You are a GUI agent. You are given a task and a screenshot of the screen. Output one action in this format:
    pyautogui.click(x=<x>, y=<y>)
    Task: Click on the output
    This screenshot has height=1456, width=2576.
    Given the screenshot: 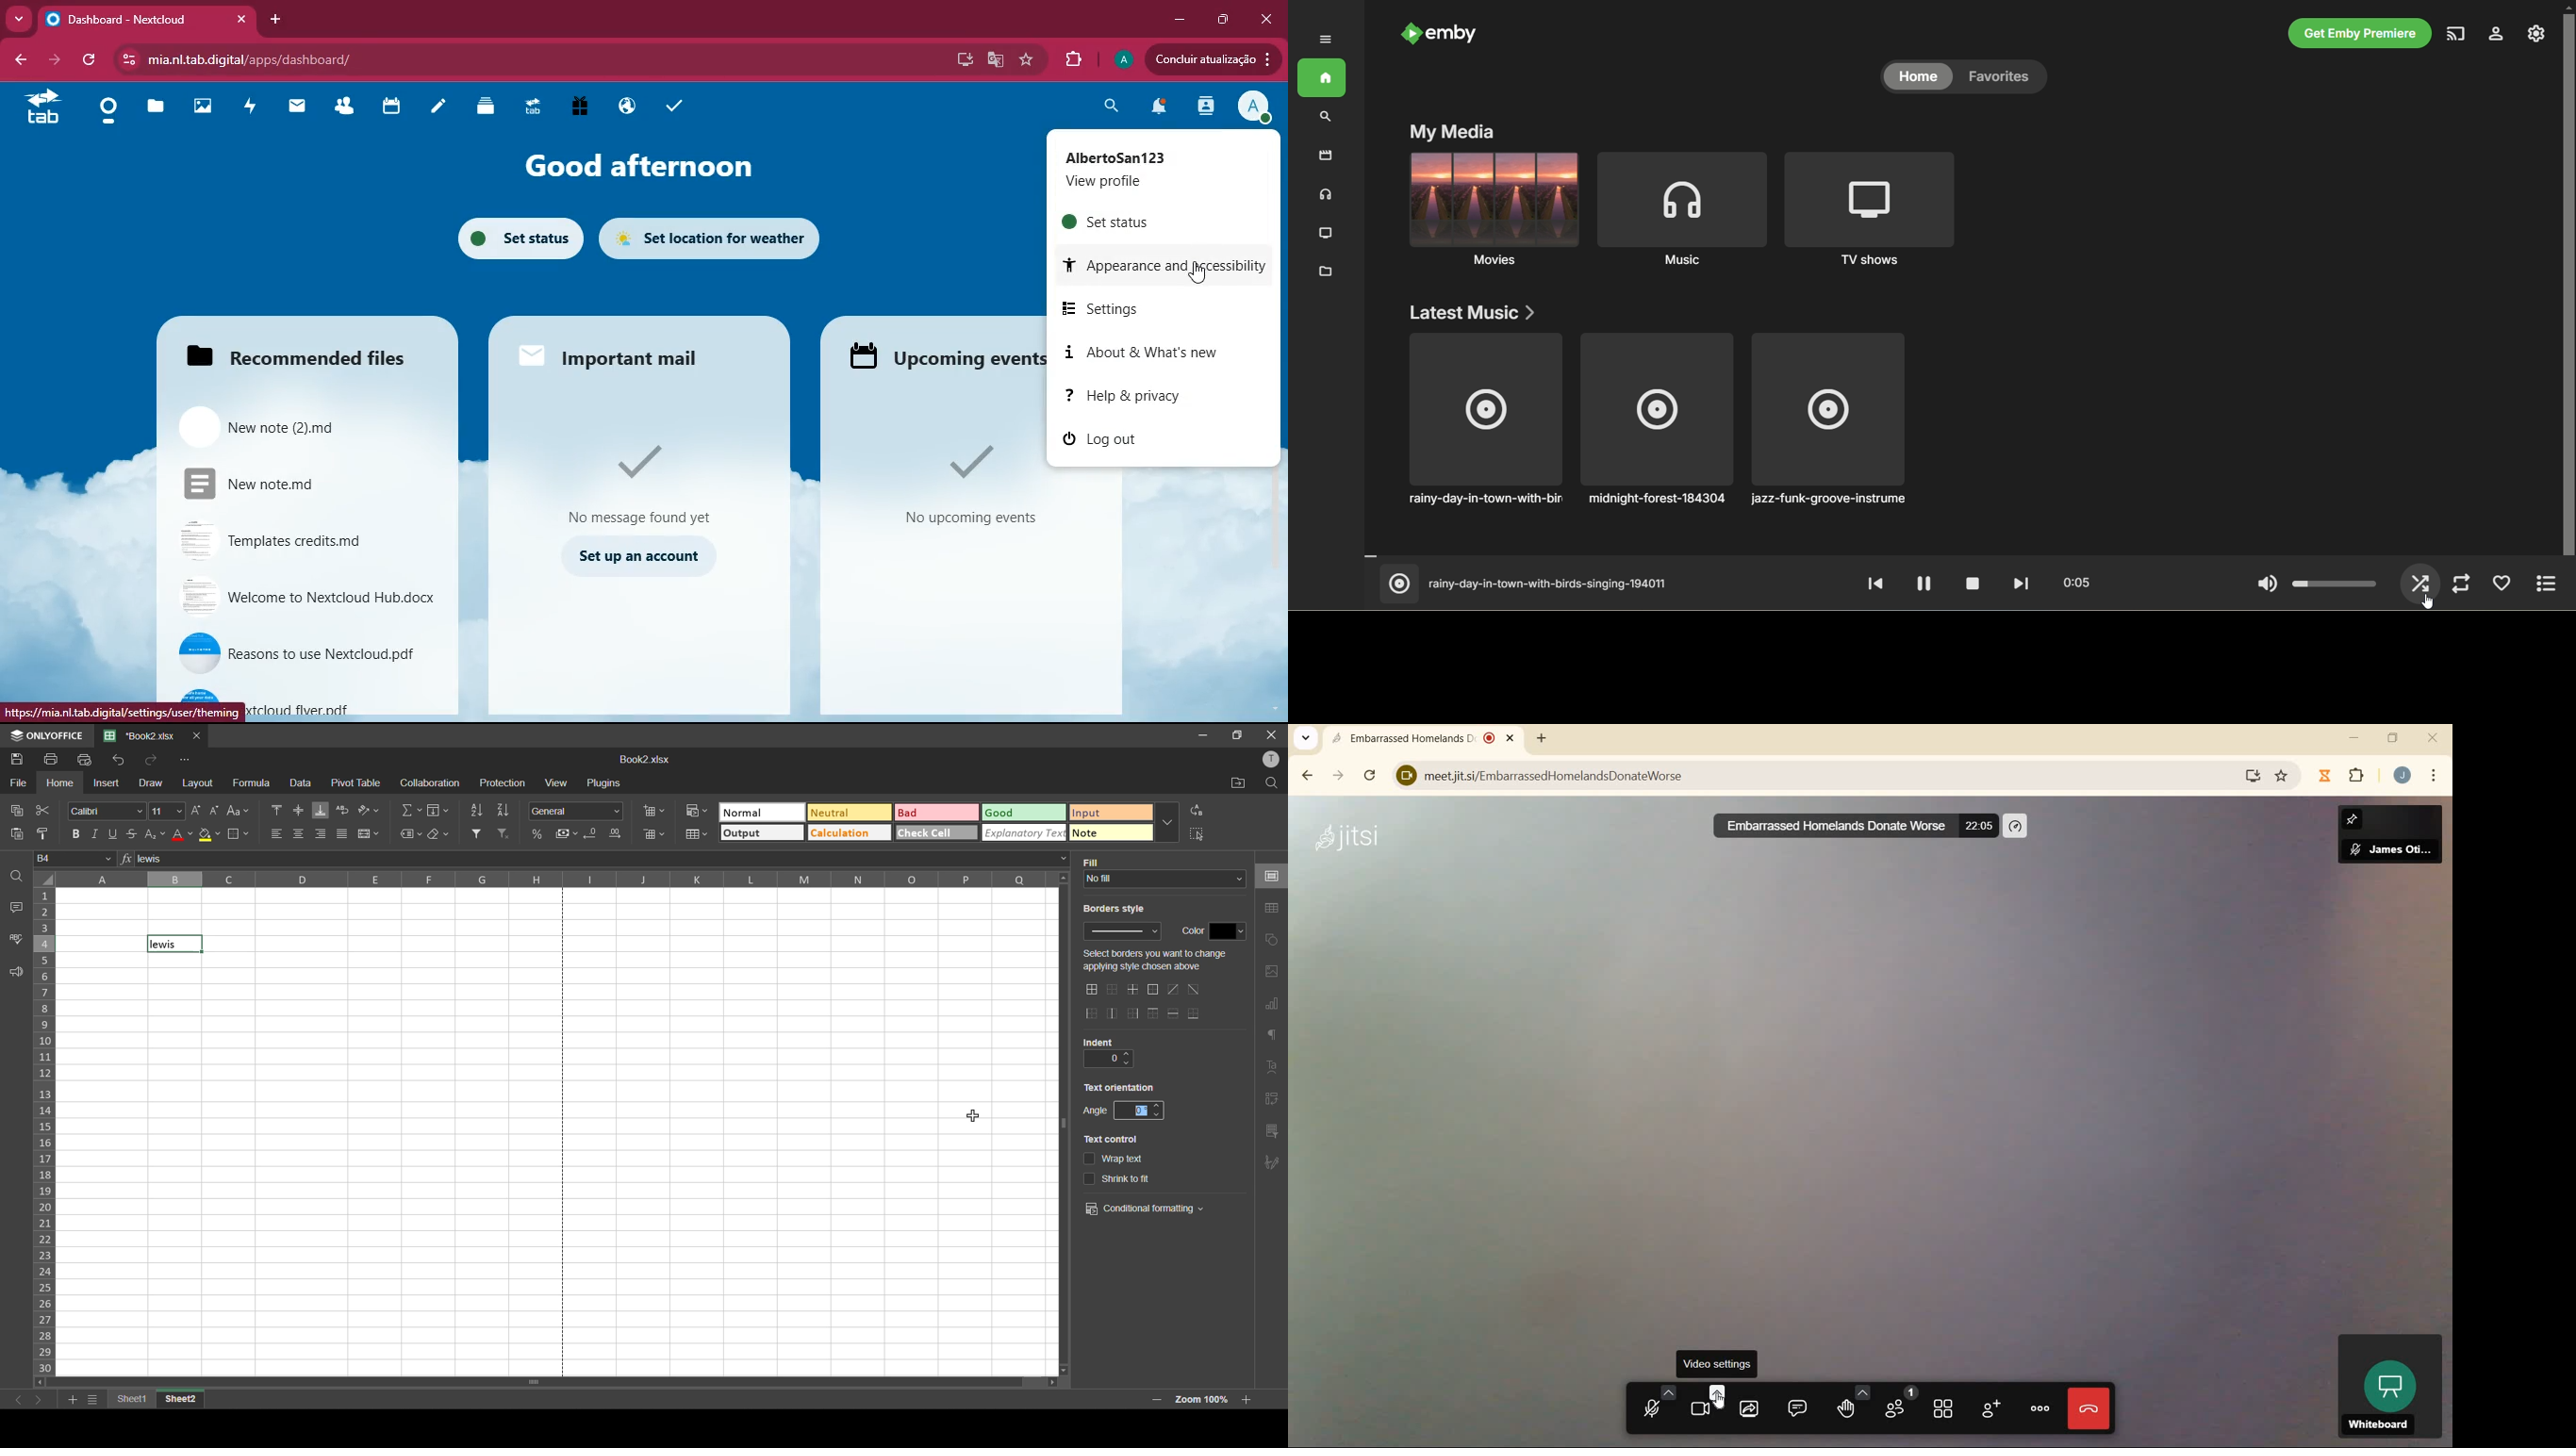 What is the action you would take?
    pyautogui.click(x=761, y=835)
    